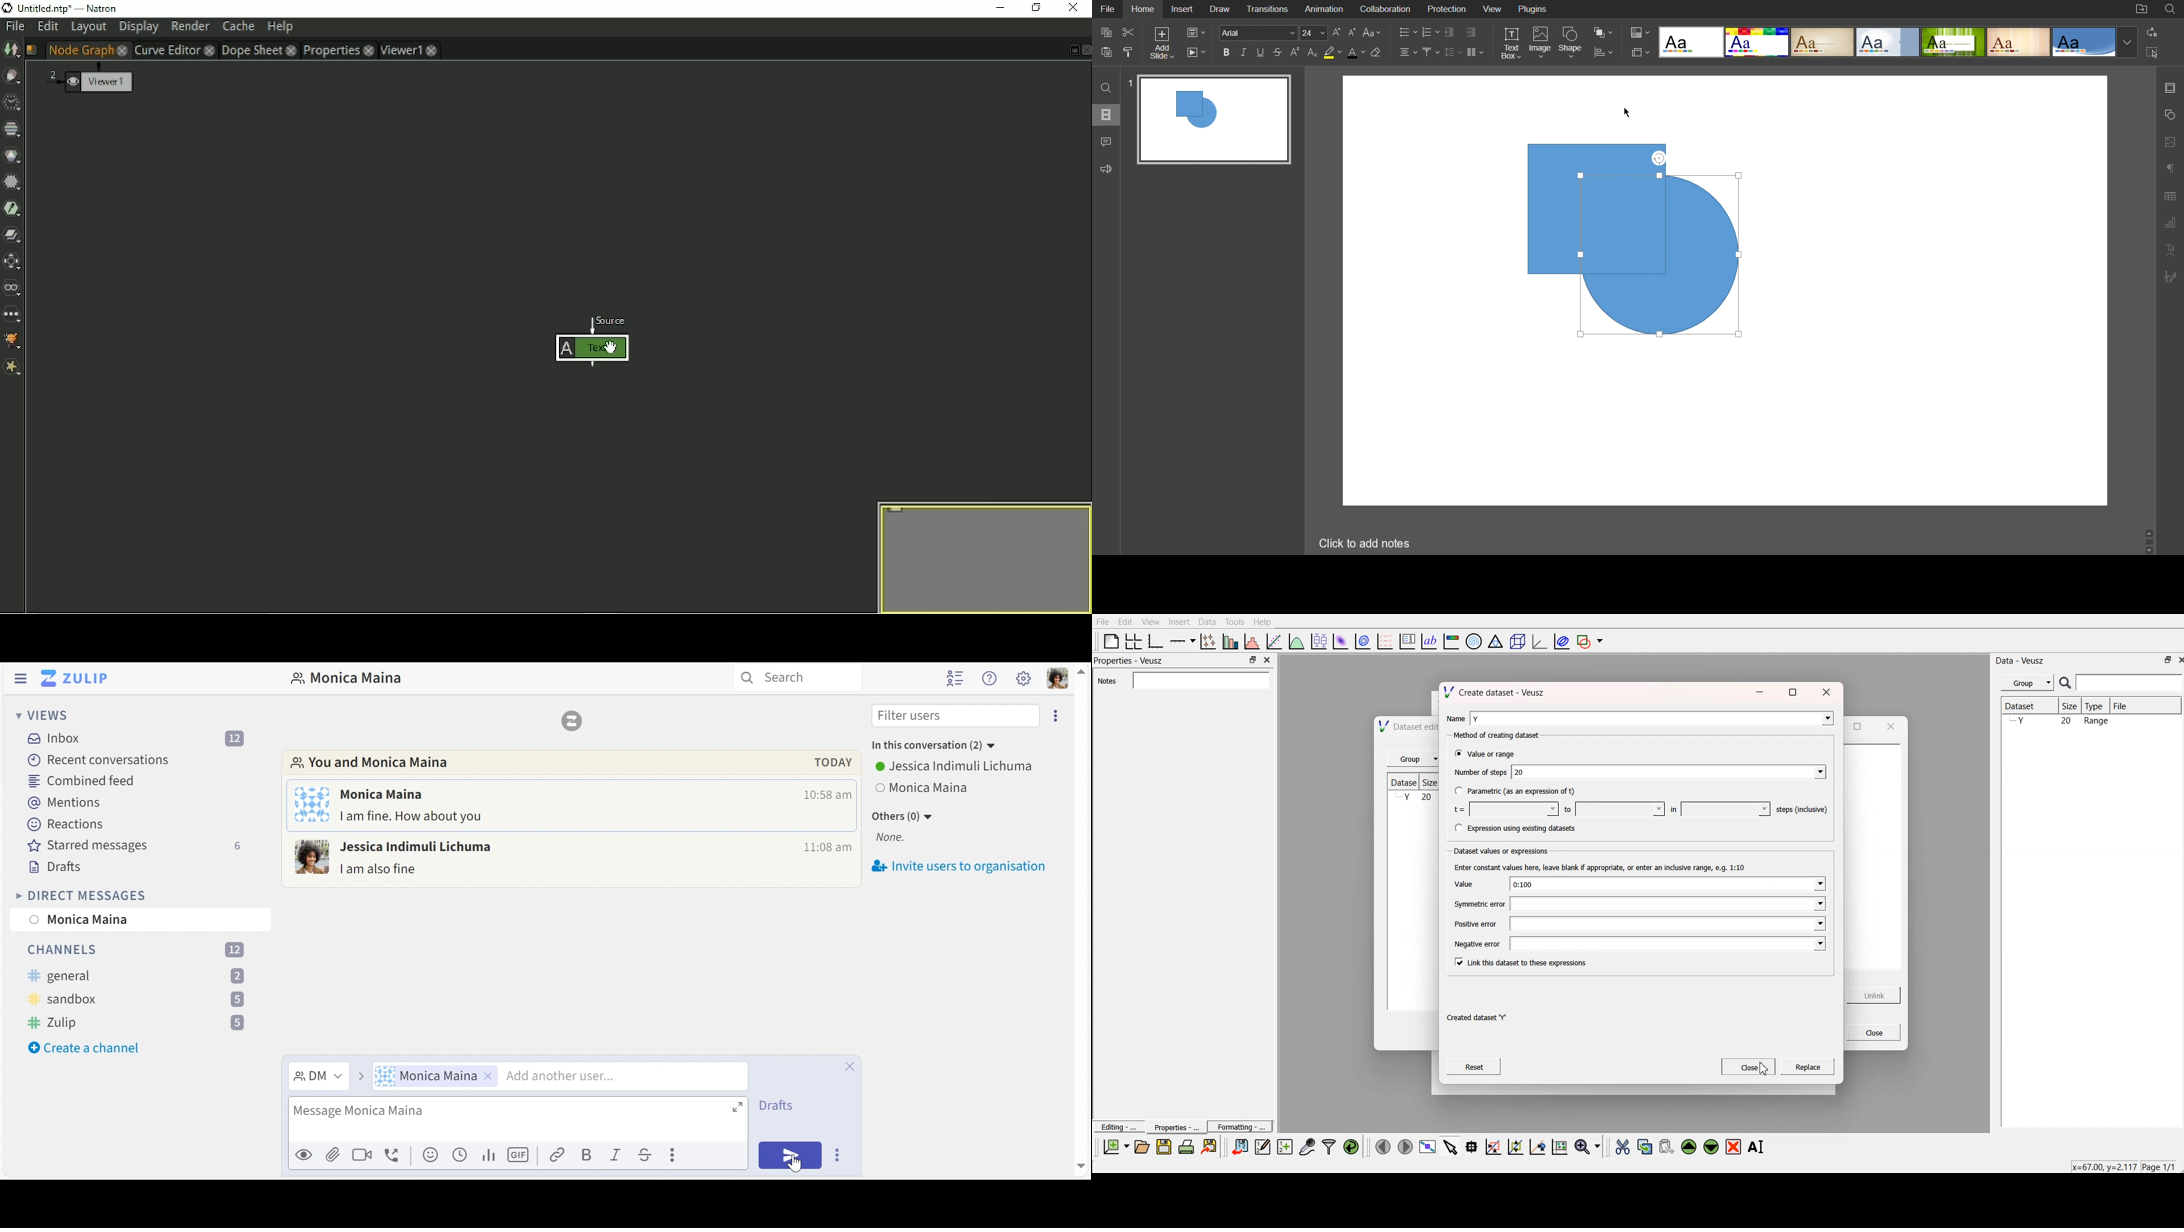 Image resolution: width=2184 pixels, height=1232 pixels. What do you see at coordinates (1151, 621) in the screenshot?
I see `View` at bounding box center [1151, 621].